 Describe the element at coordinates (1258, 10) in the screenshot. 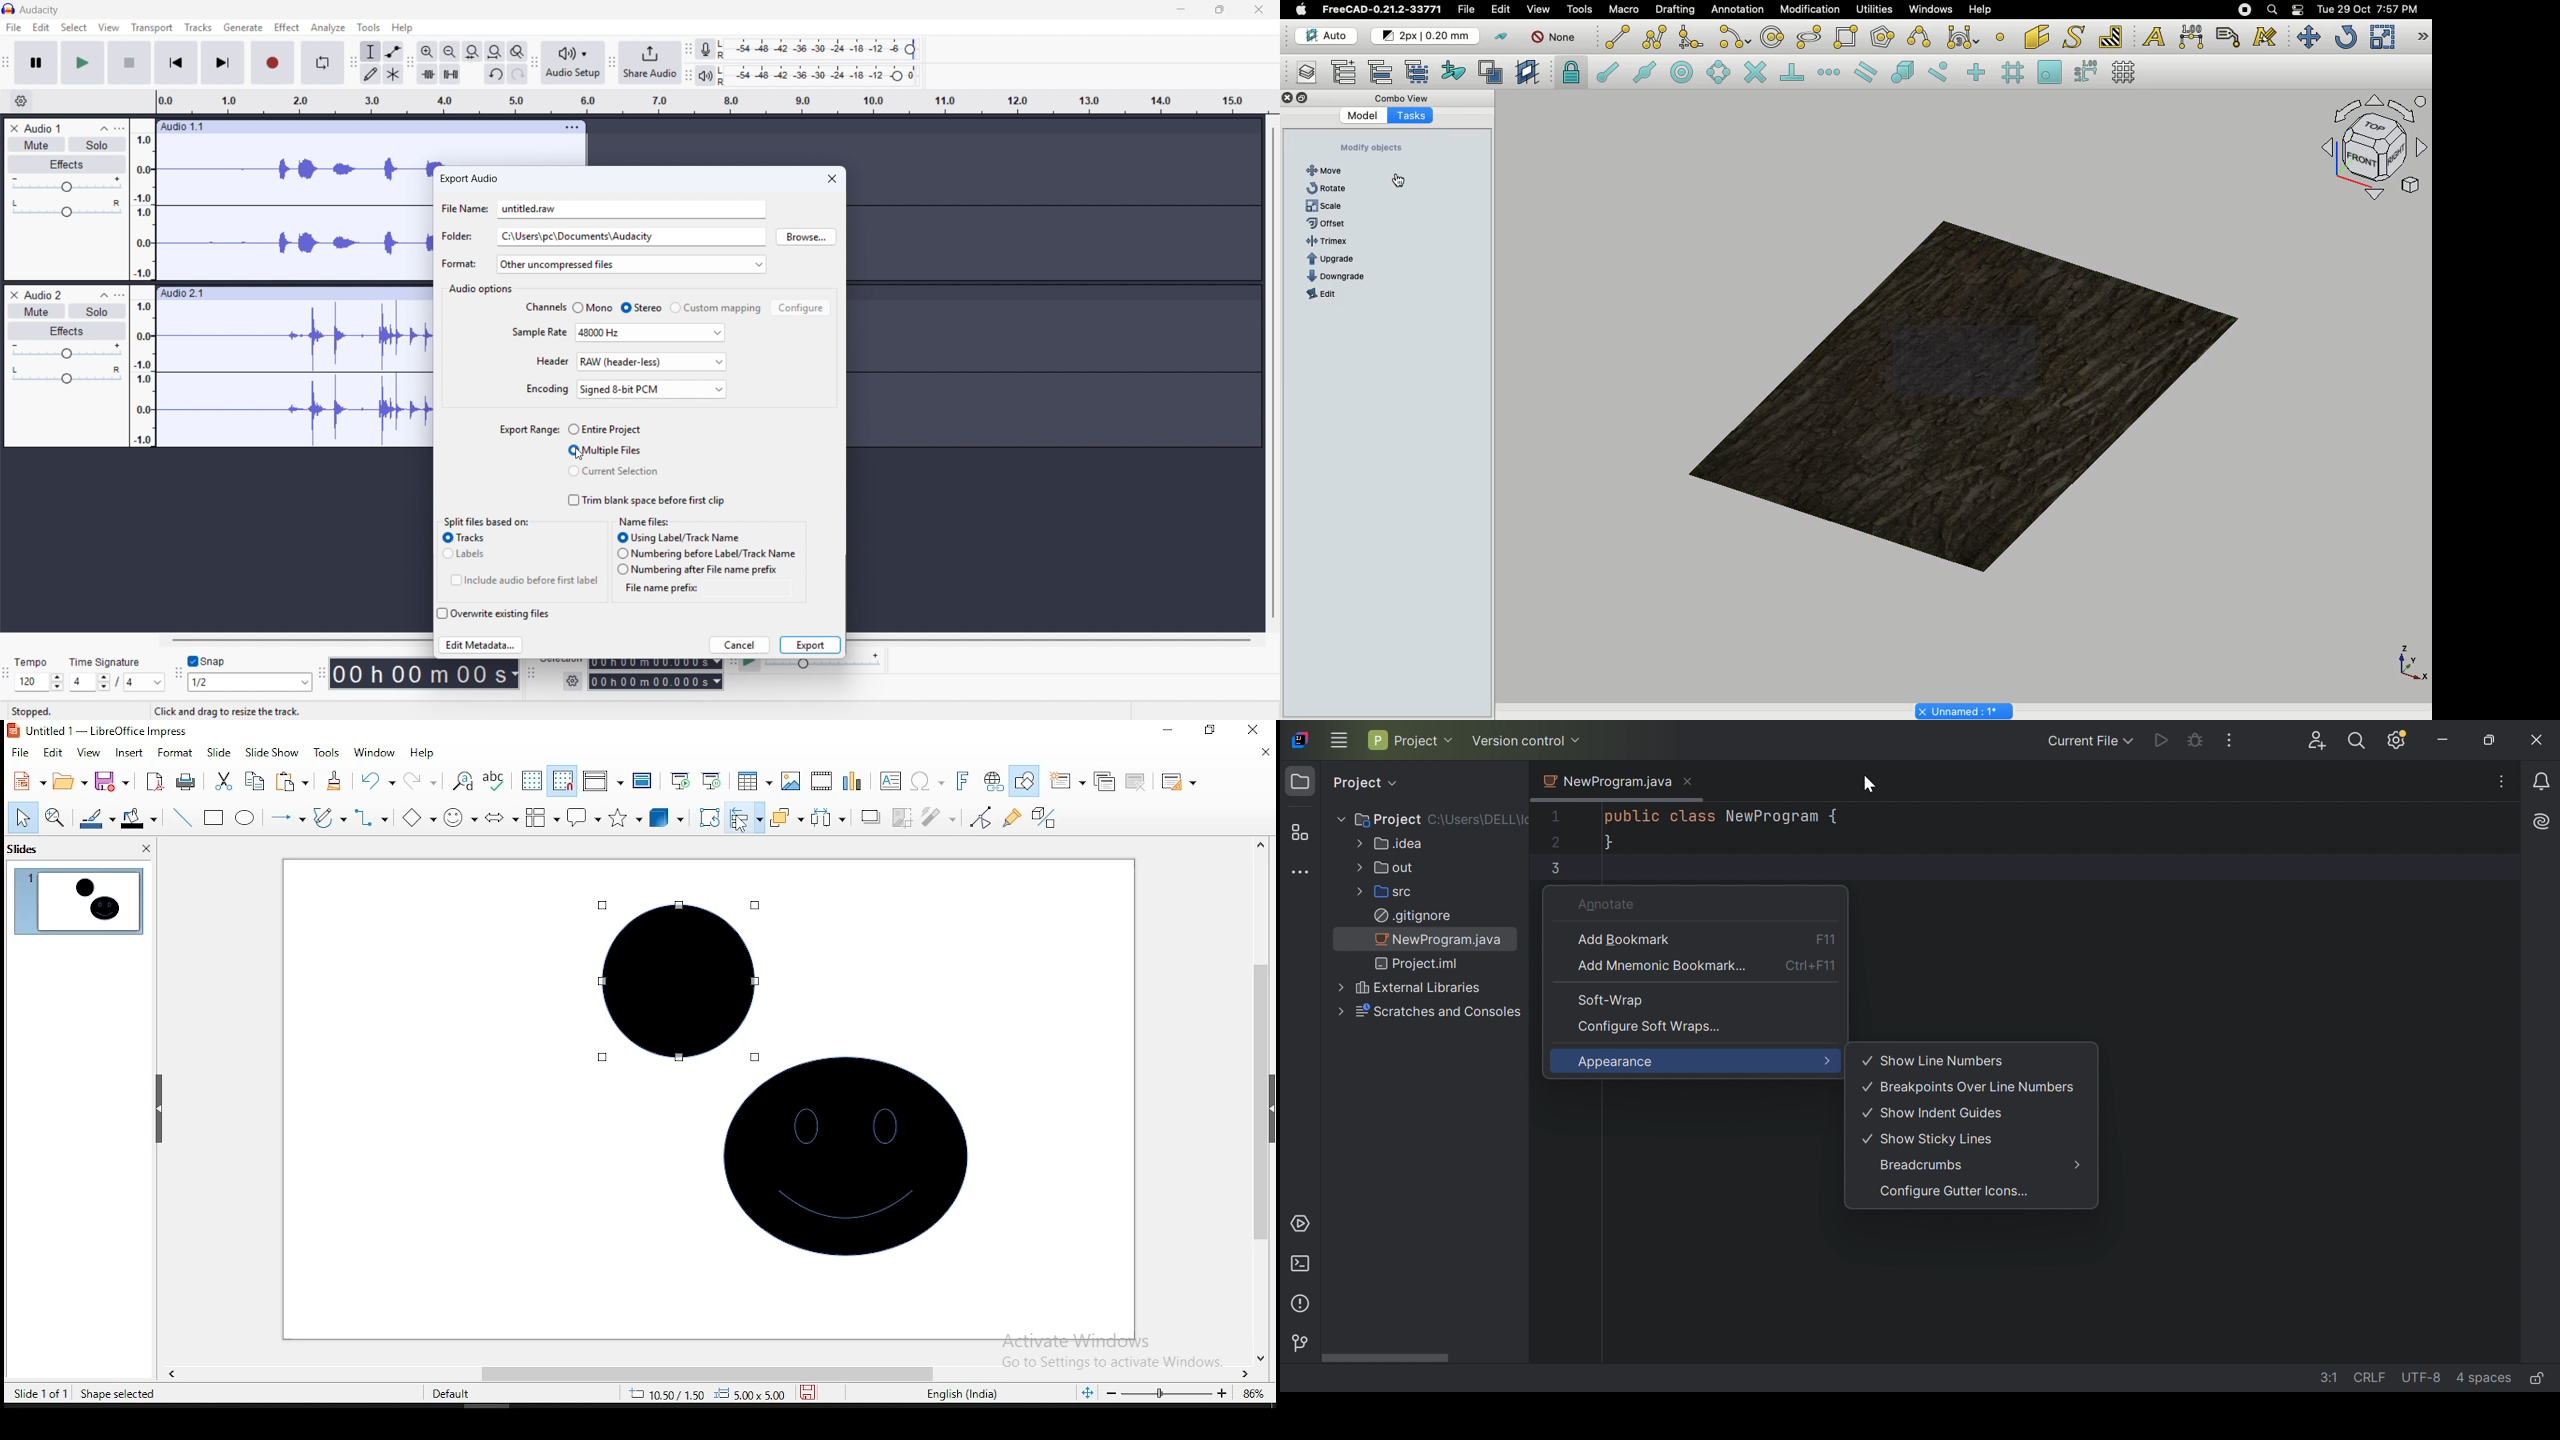

I see `Close ` at that location.